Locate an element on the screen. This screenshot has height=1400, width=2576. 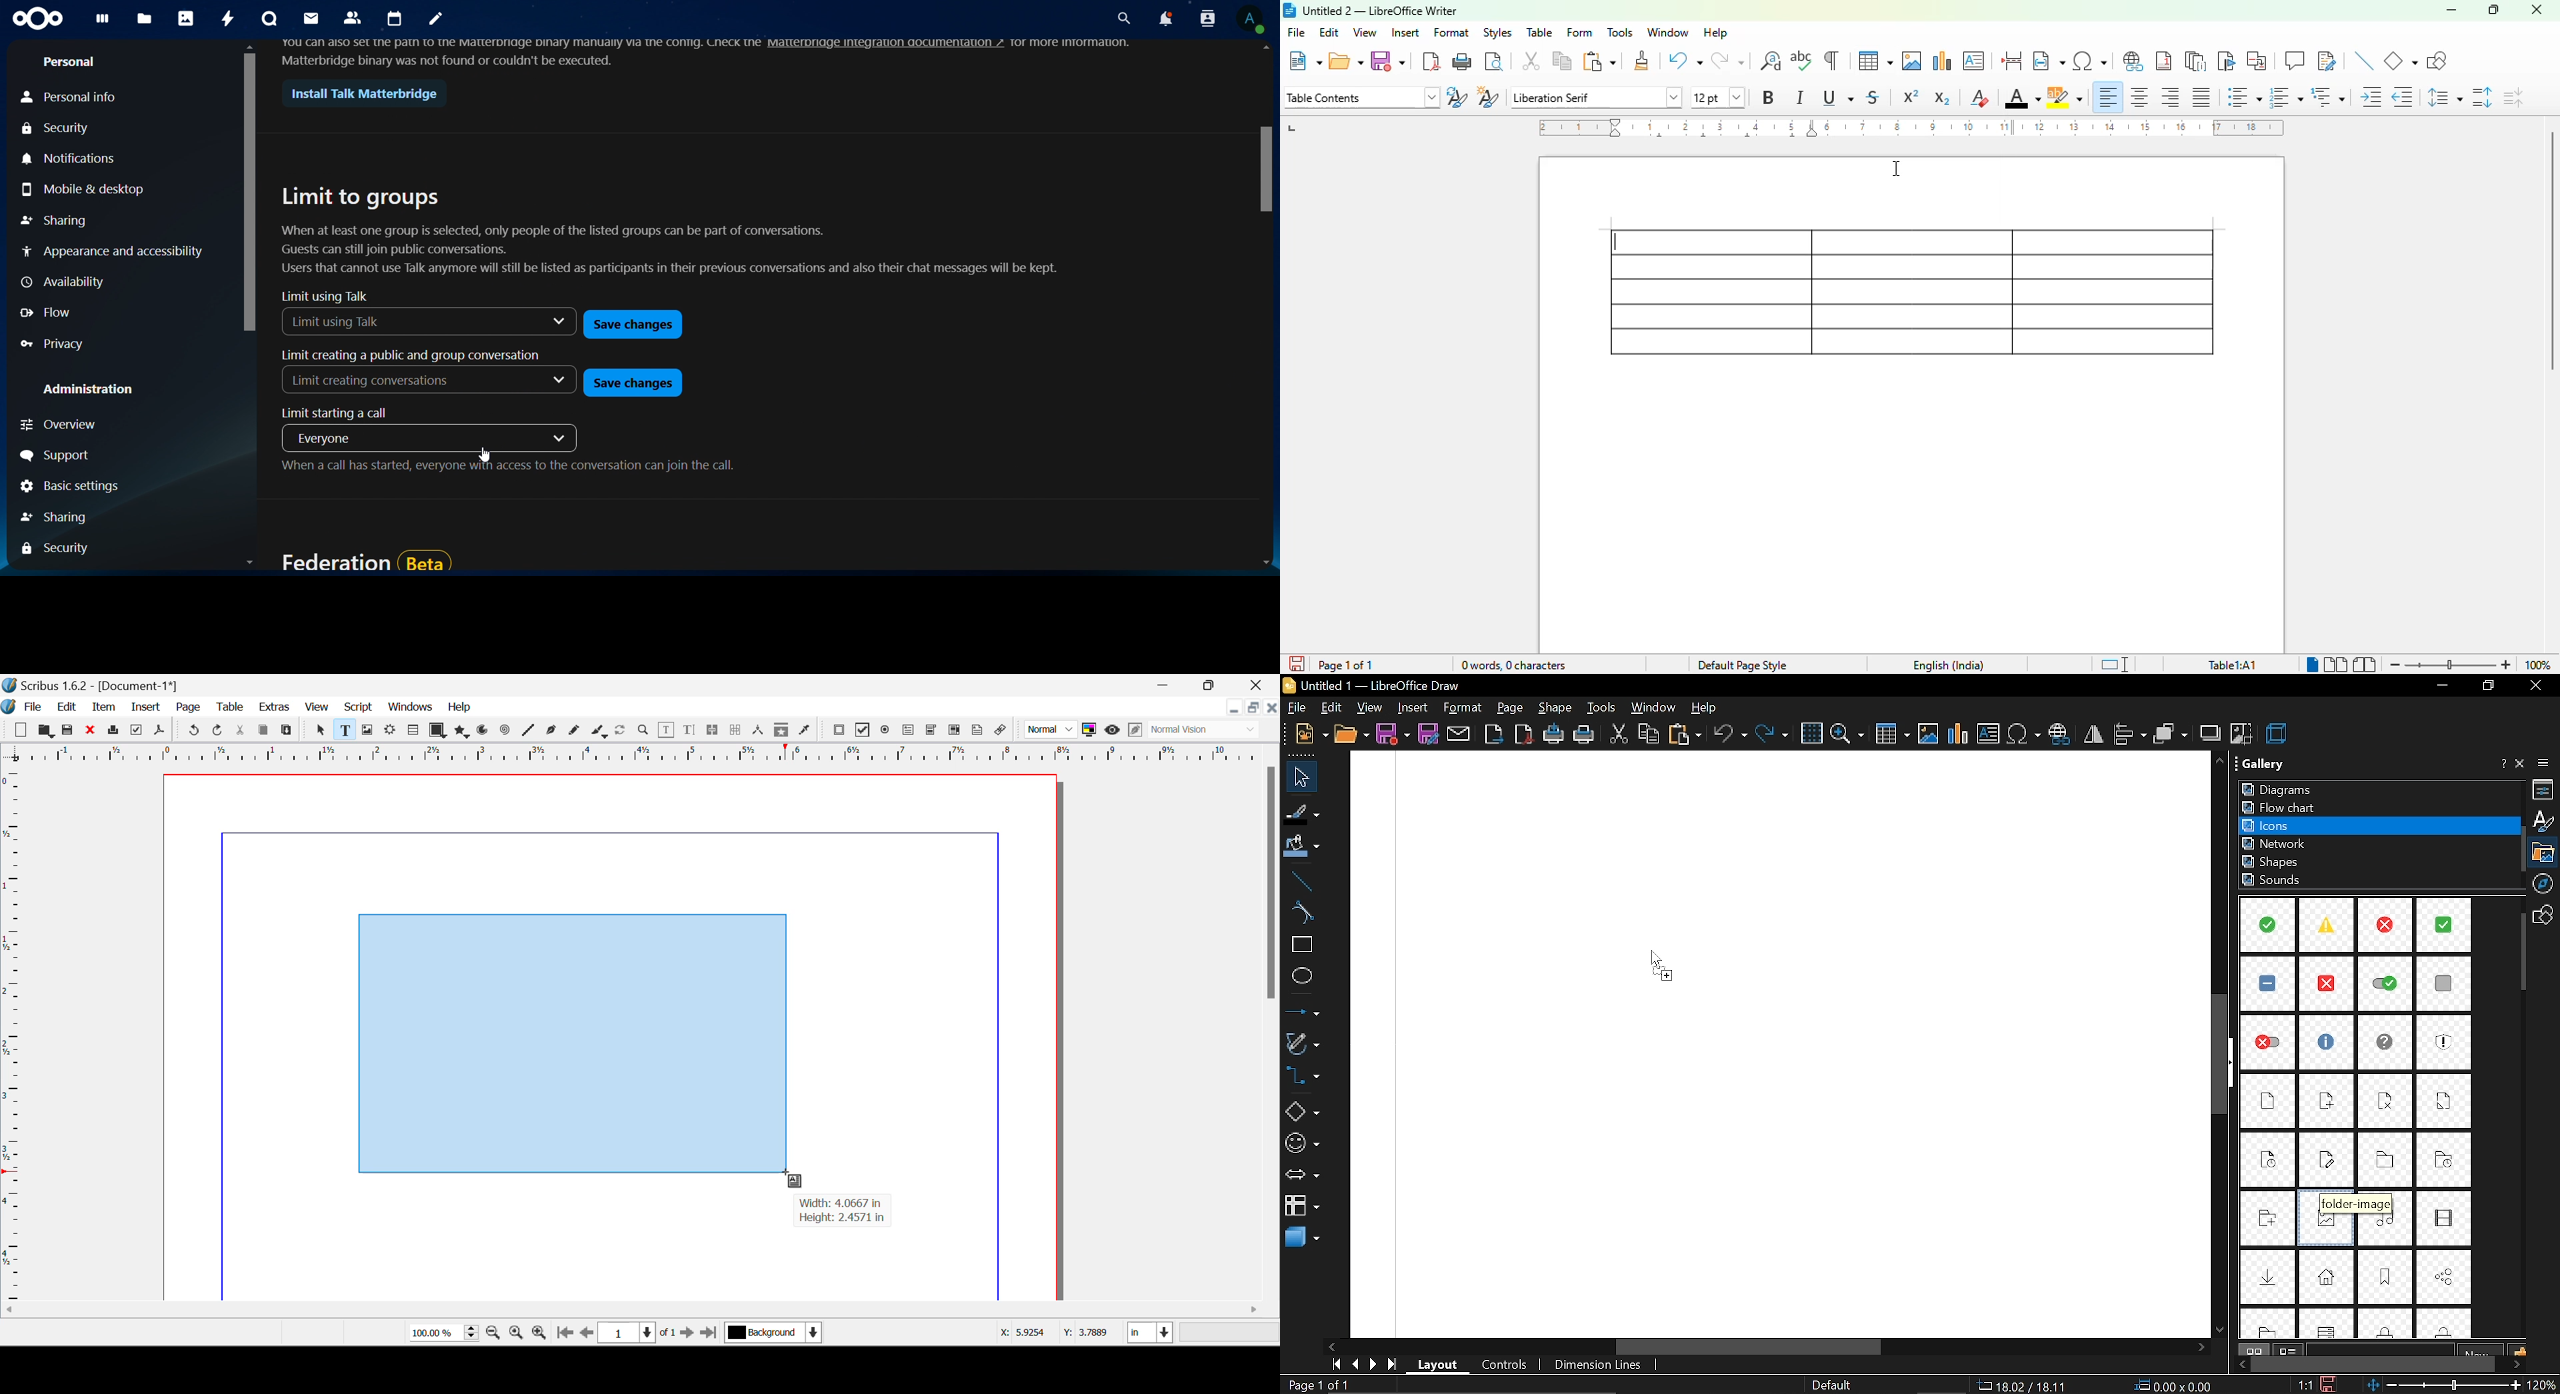
Security is located at coordinates (59, 127).